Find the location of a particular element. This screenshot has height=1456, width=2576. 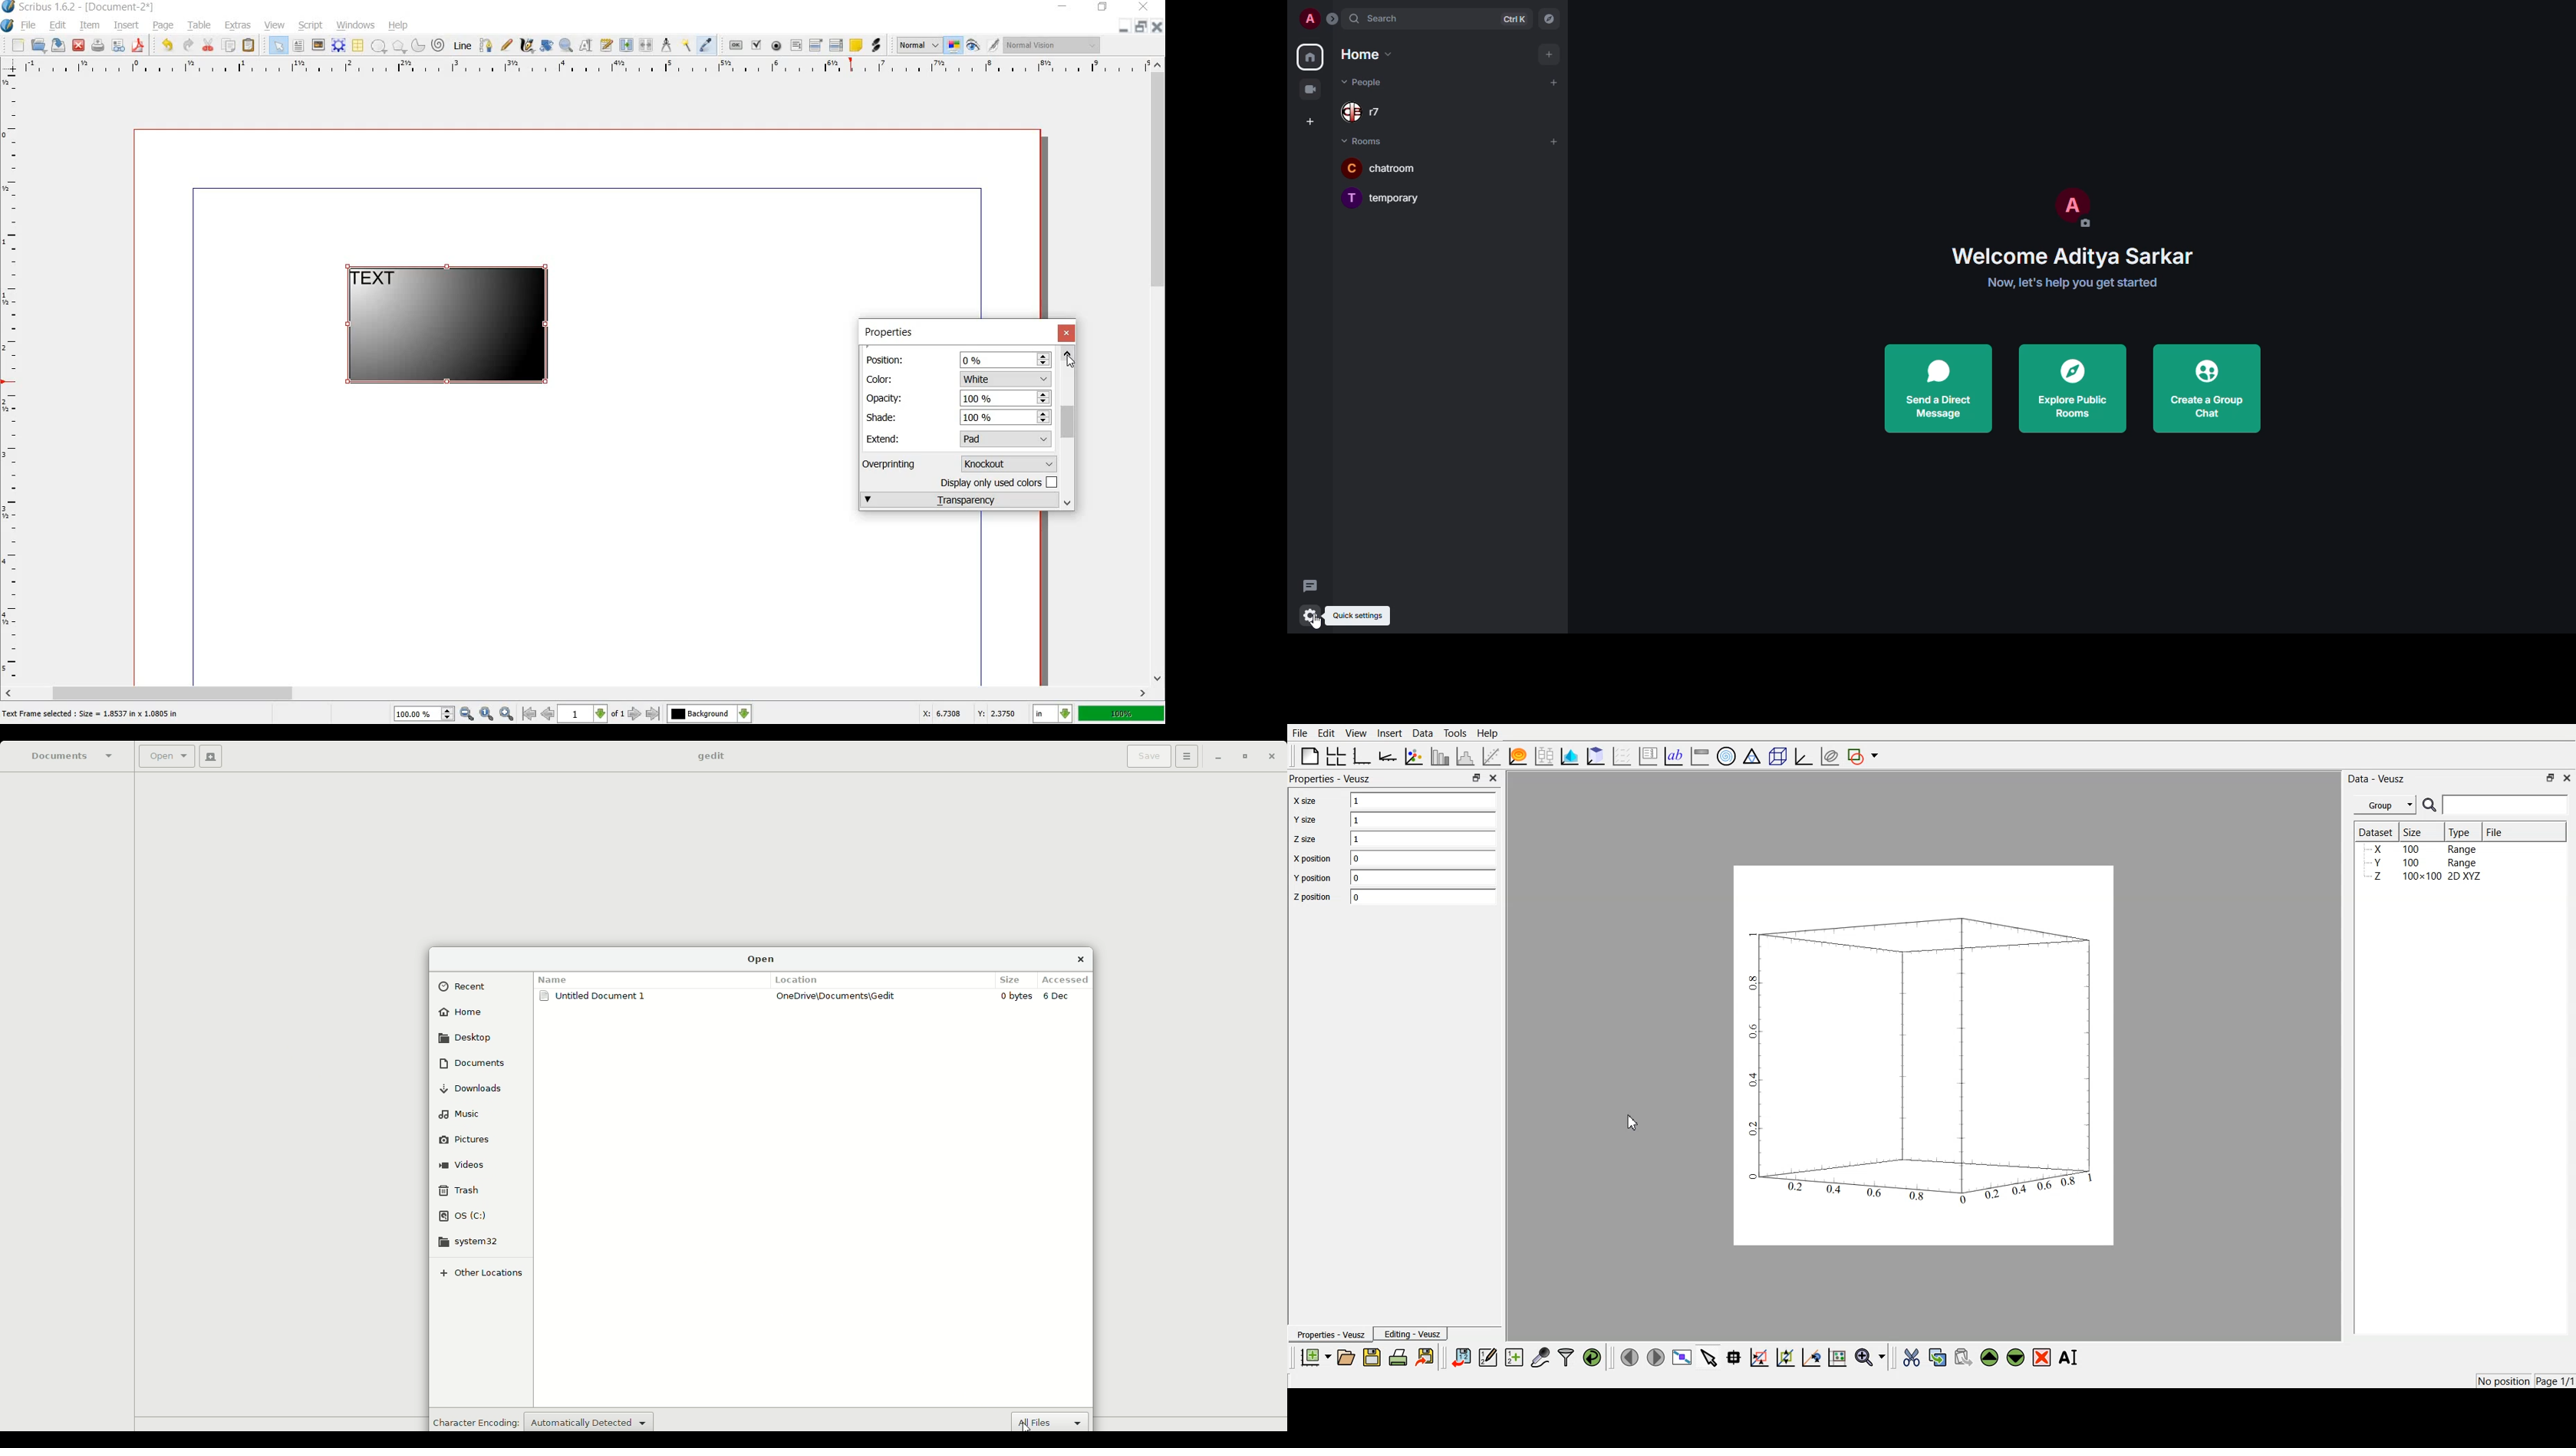

Close is located at coordinates (1081, 959).